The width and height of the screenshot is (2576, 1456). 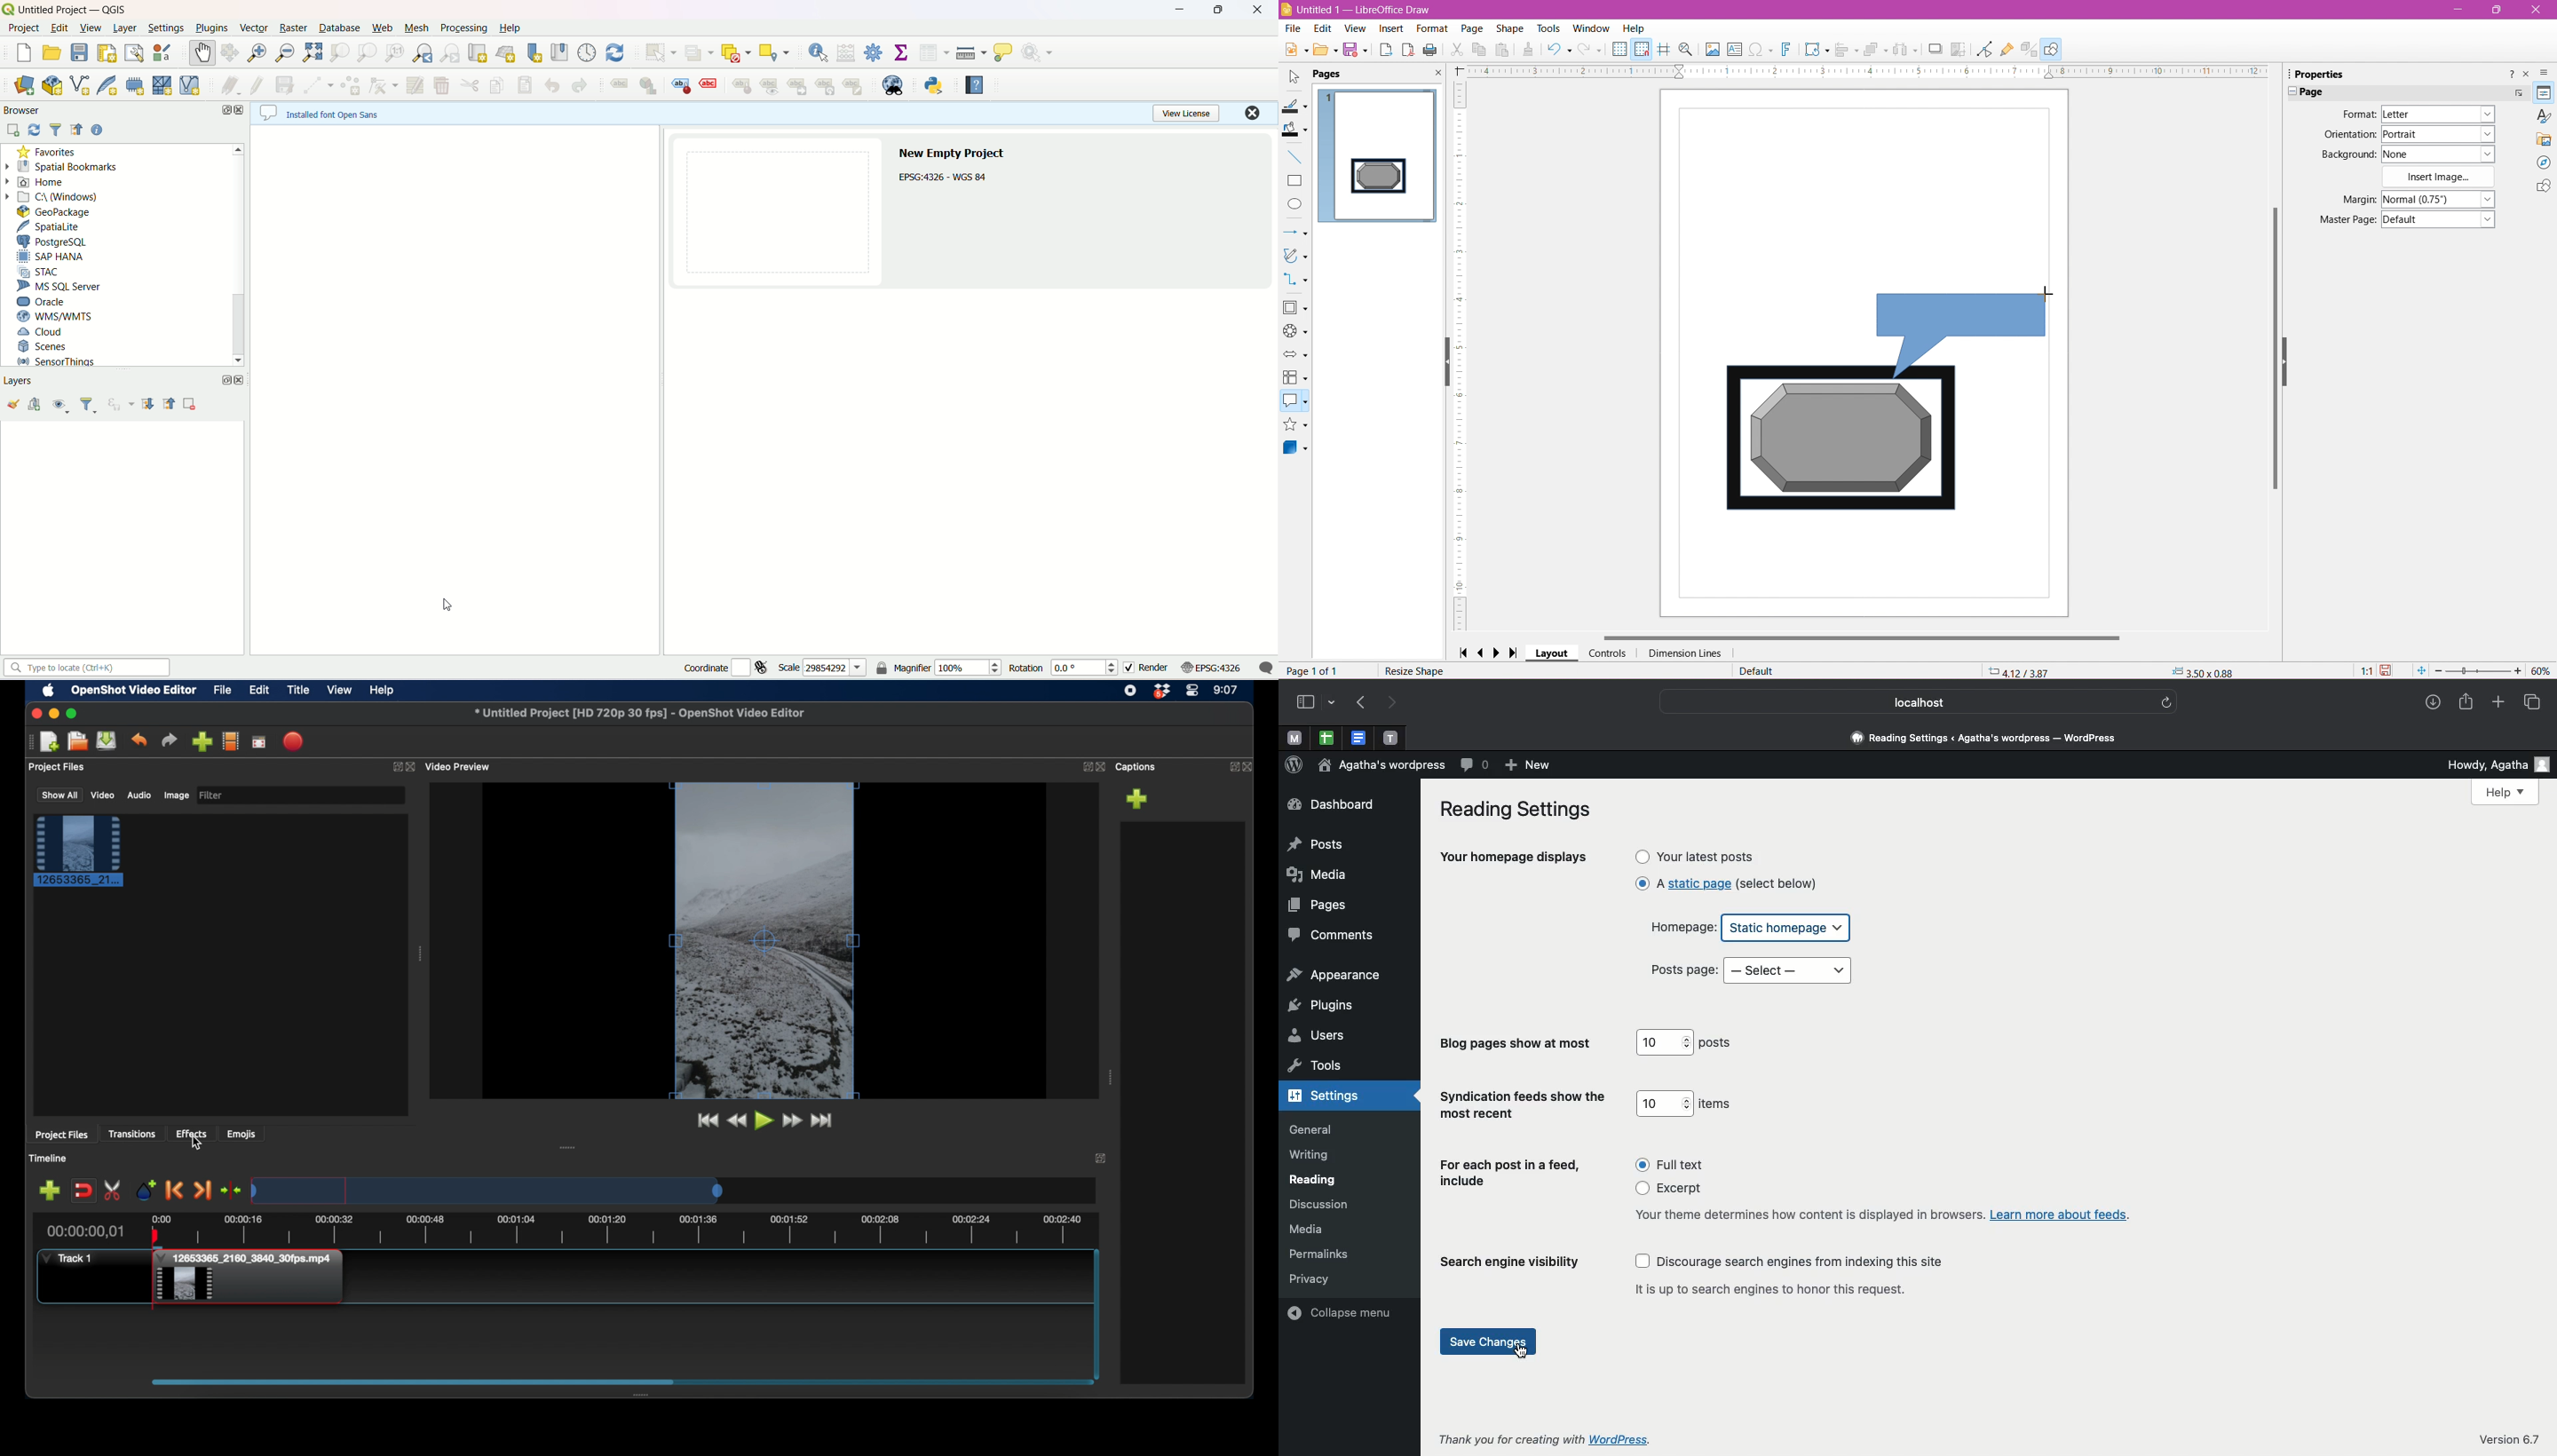 I want to click on Show Gluepoint Functions, so click(x=2006, y=49).